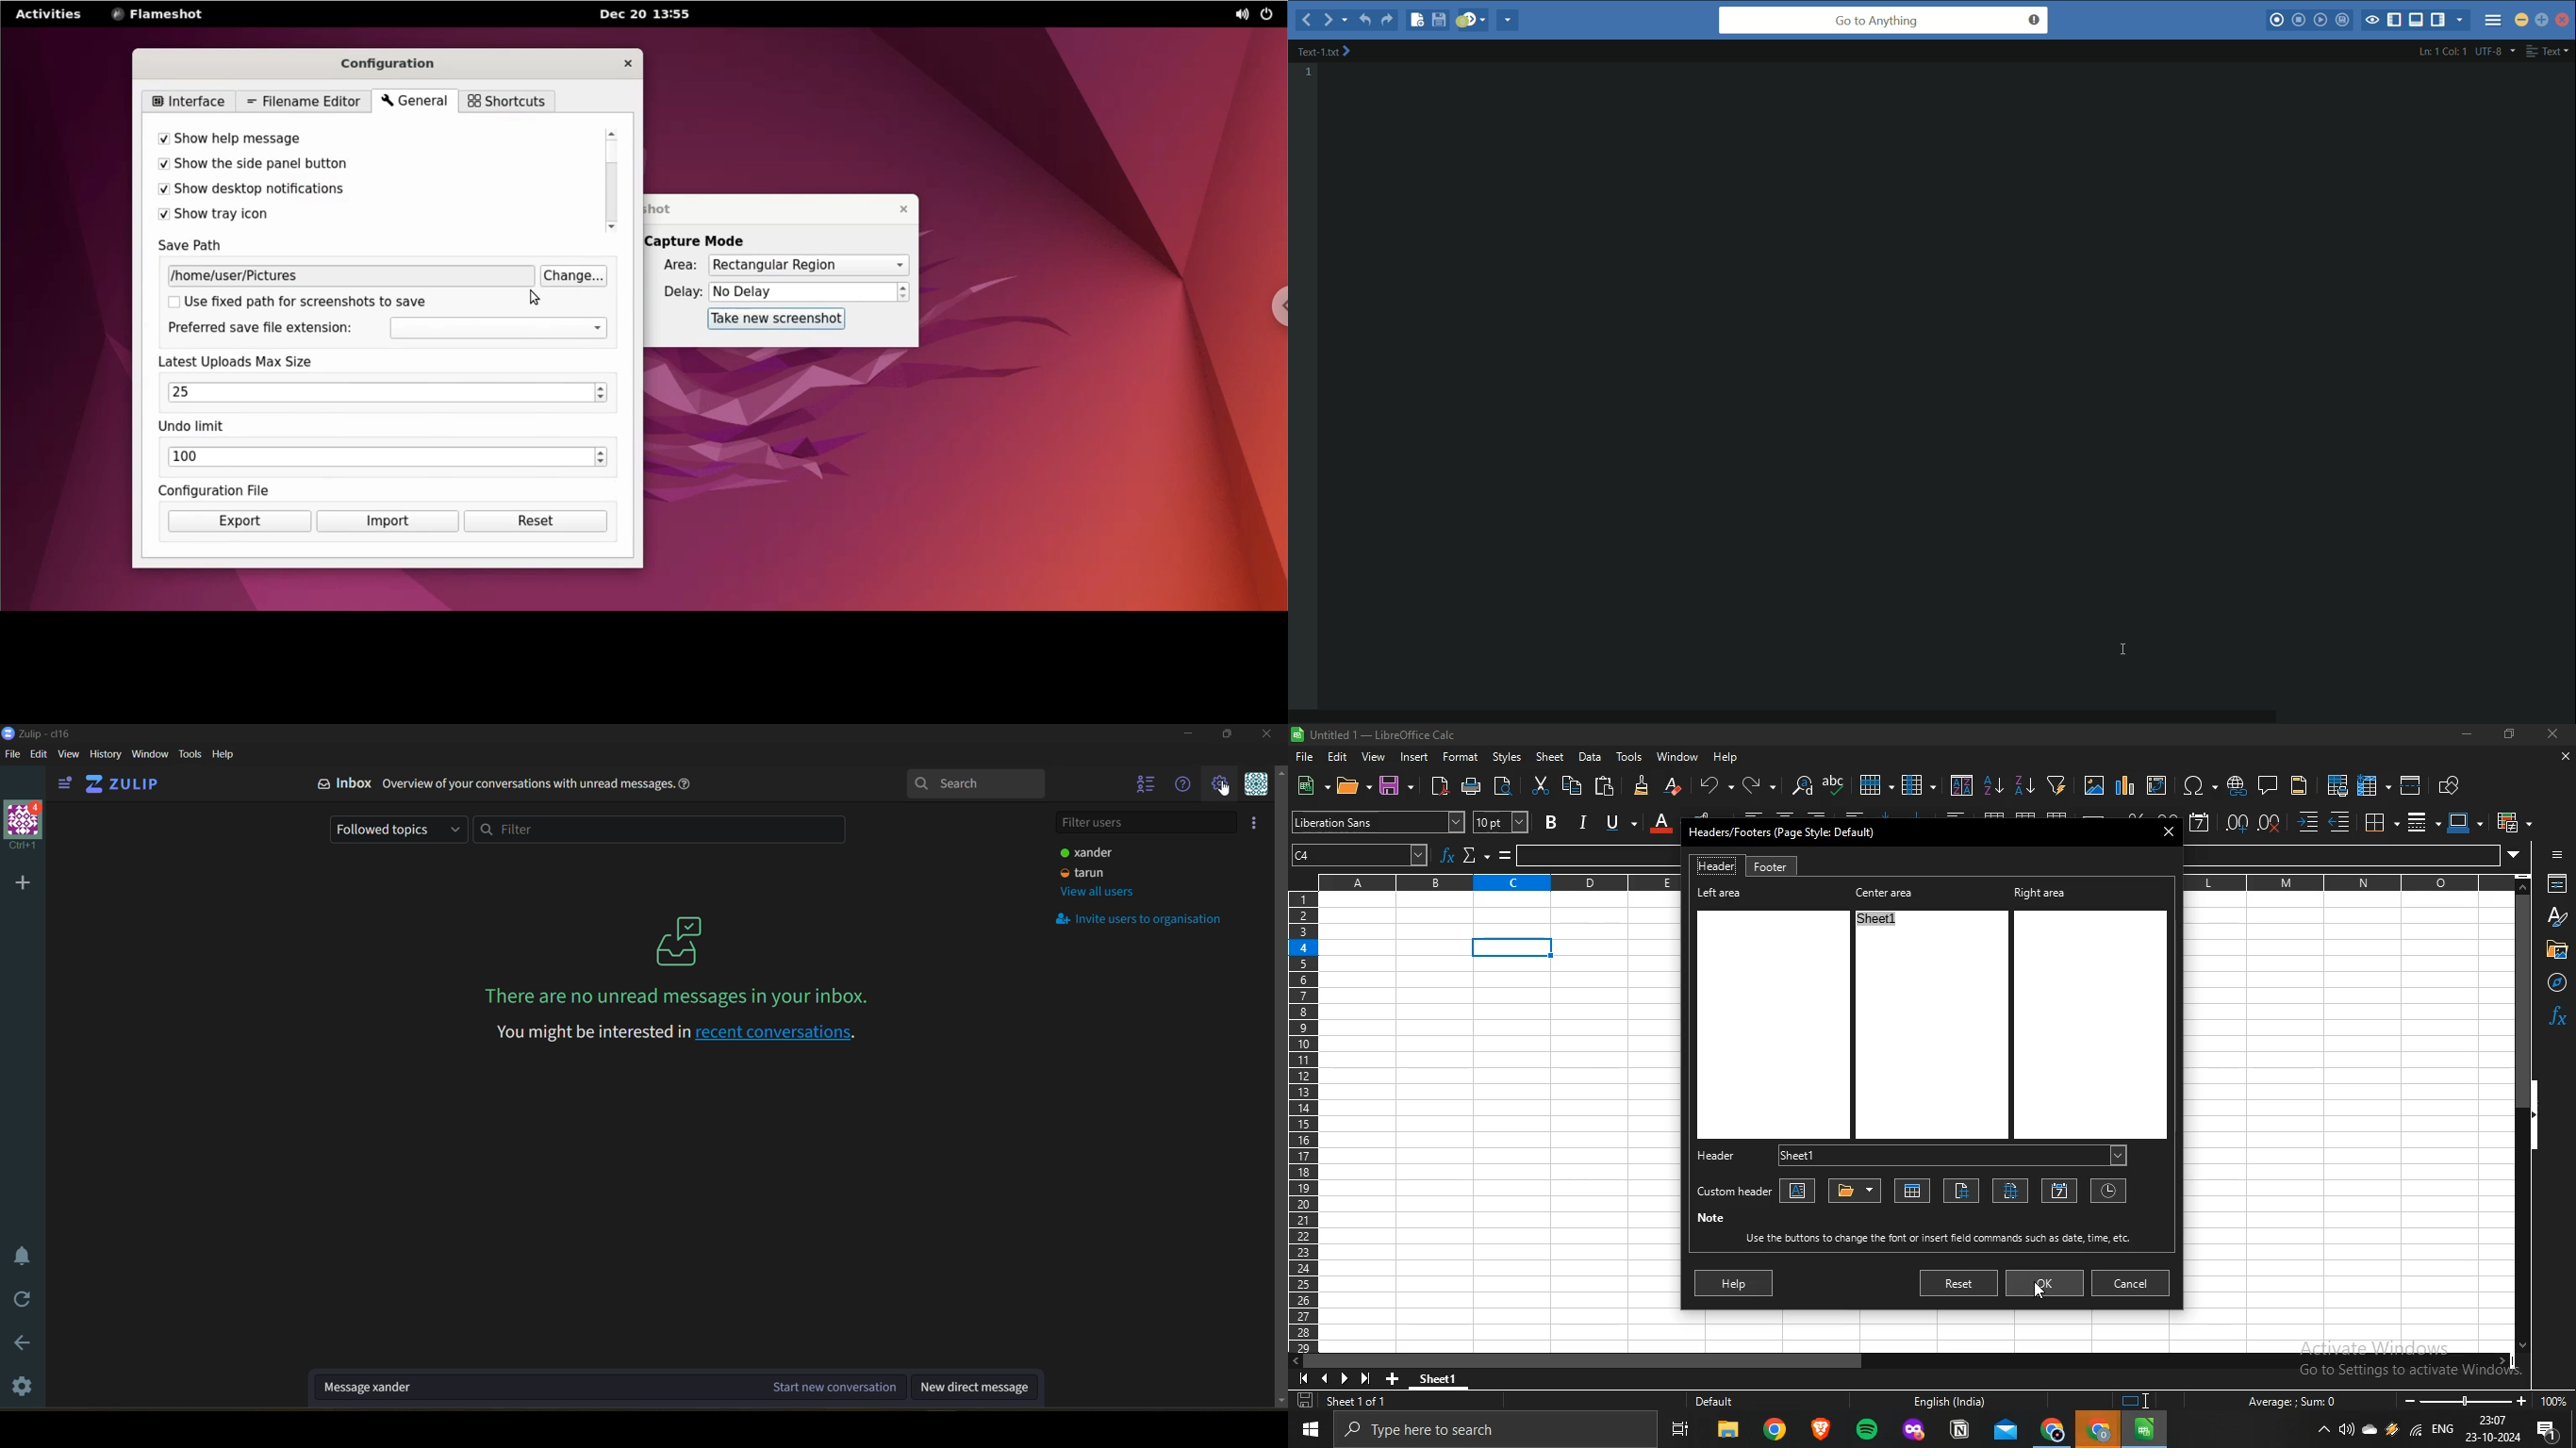 The image size is (2576, 1456). I want to click on history, so click(105, 755).